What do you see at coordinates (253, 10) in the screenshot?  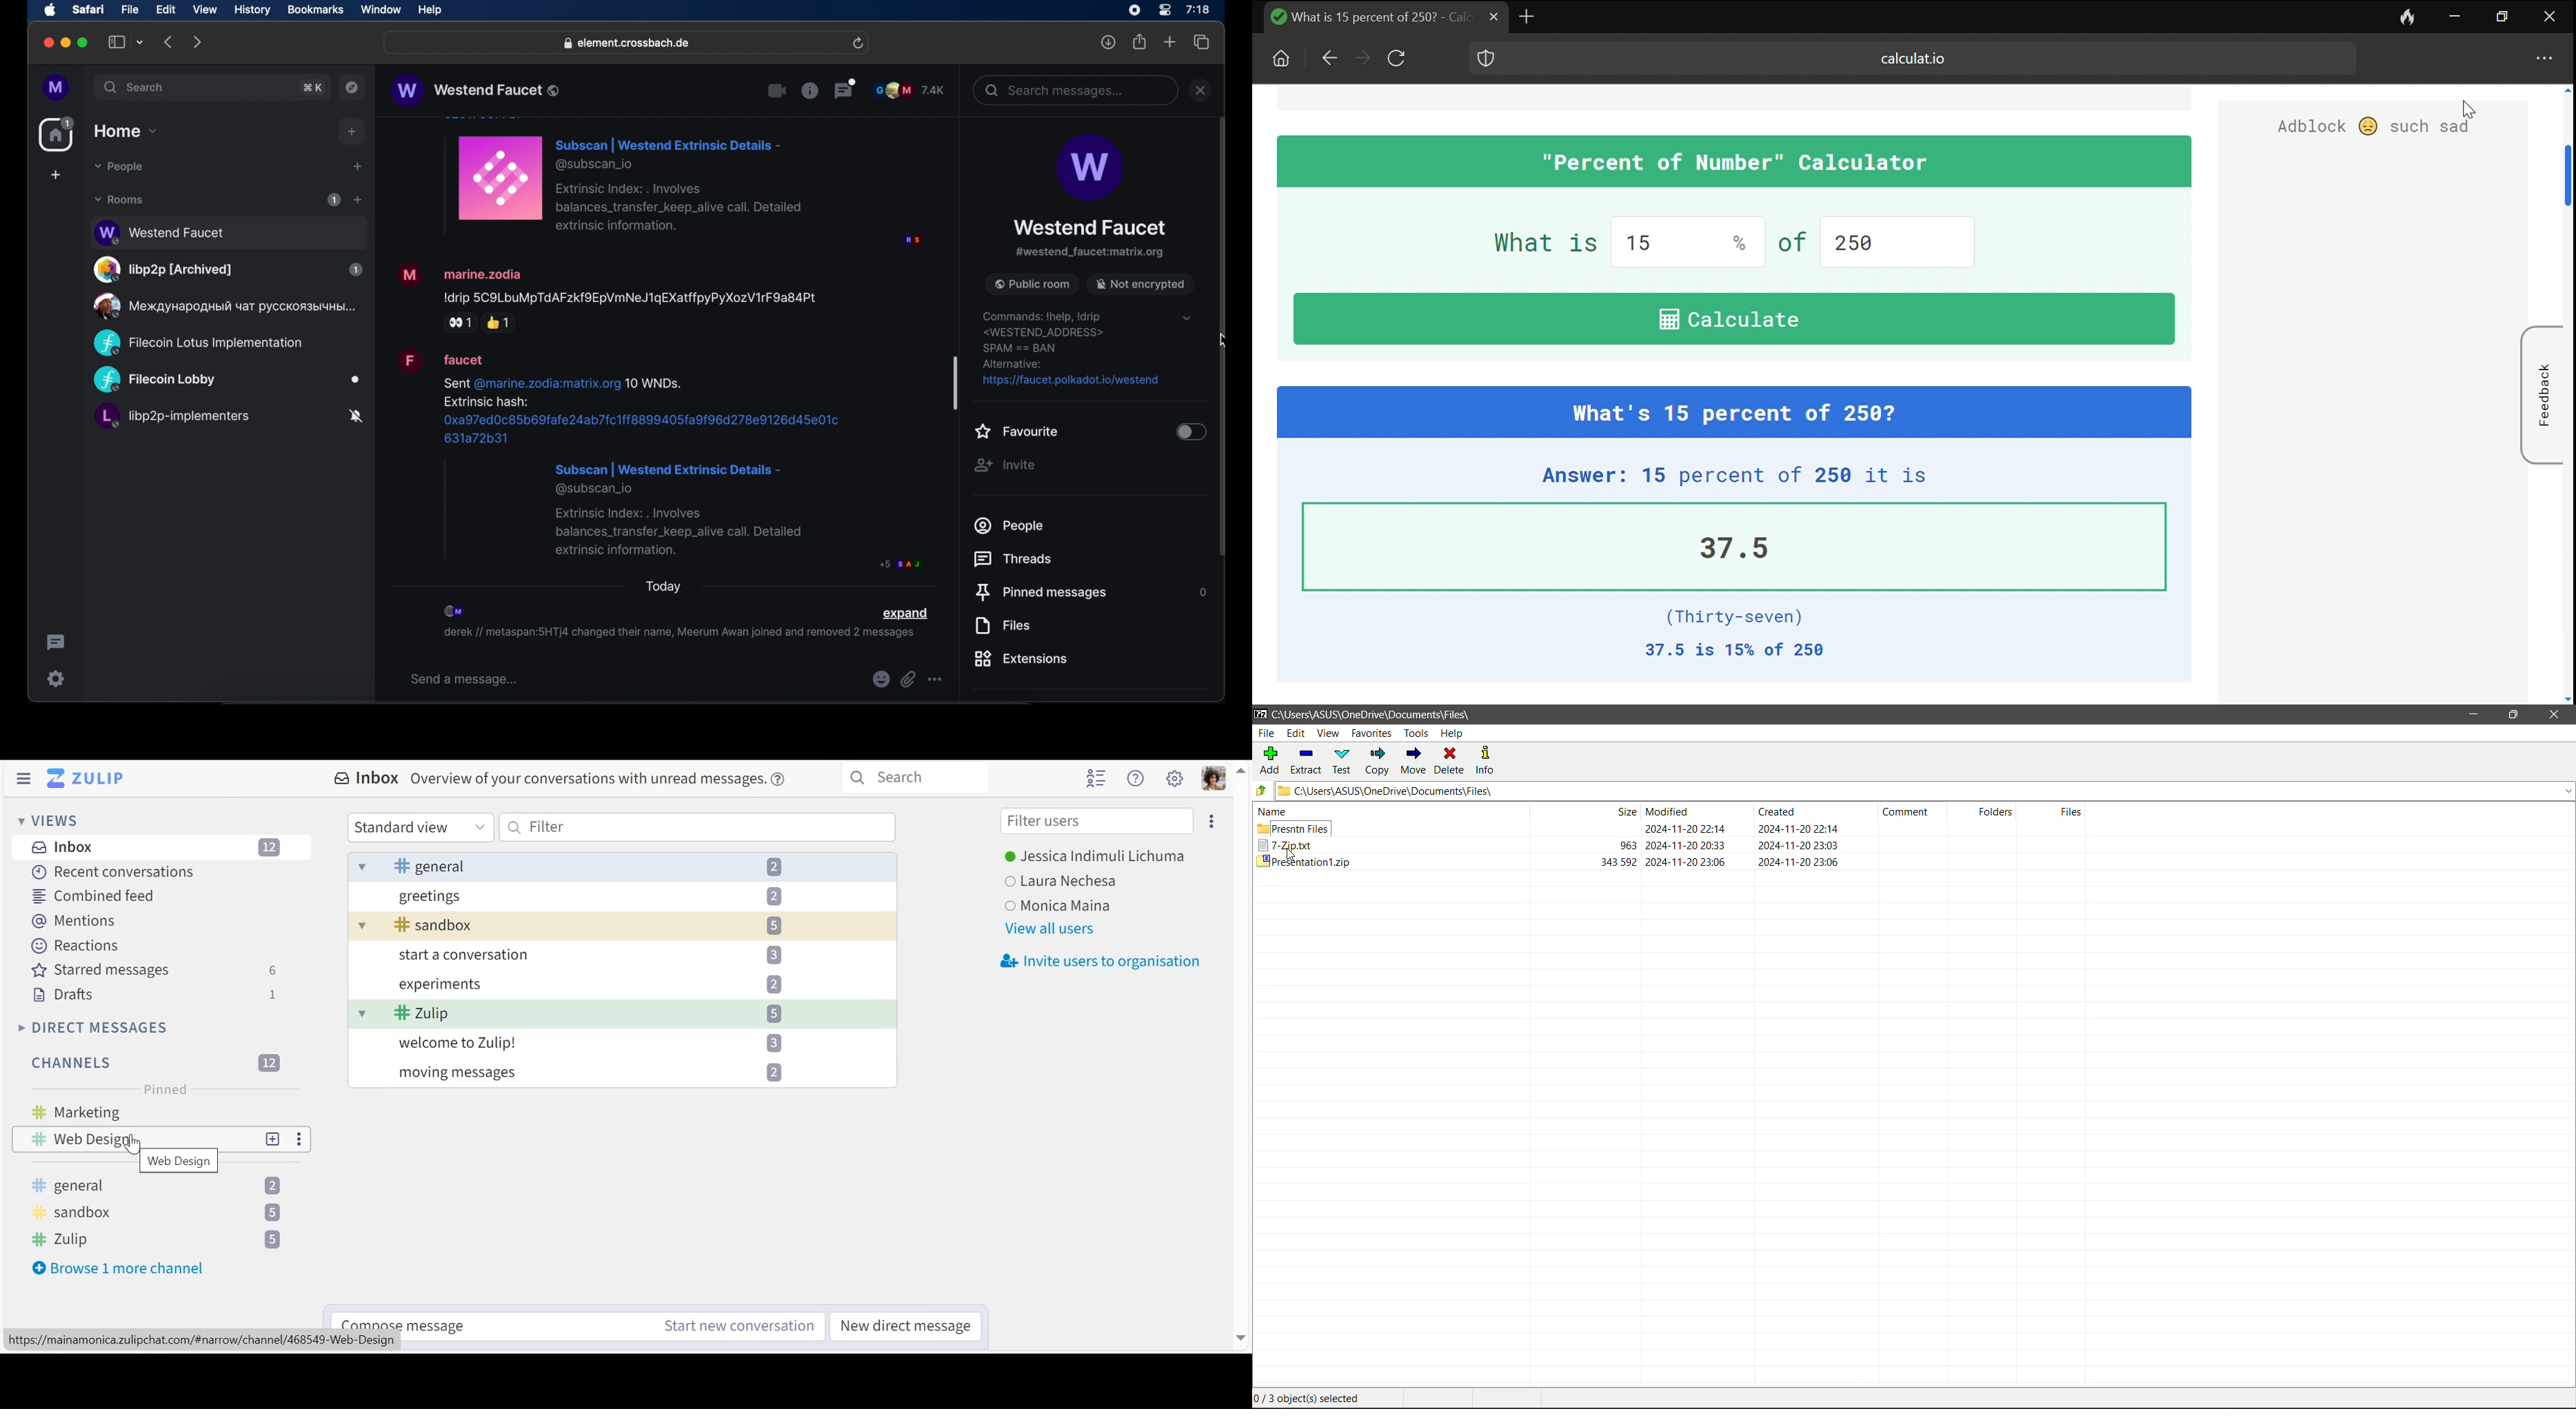 I see `history` at bounding box center [253, 10].